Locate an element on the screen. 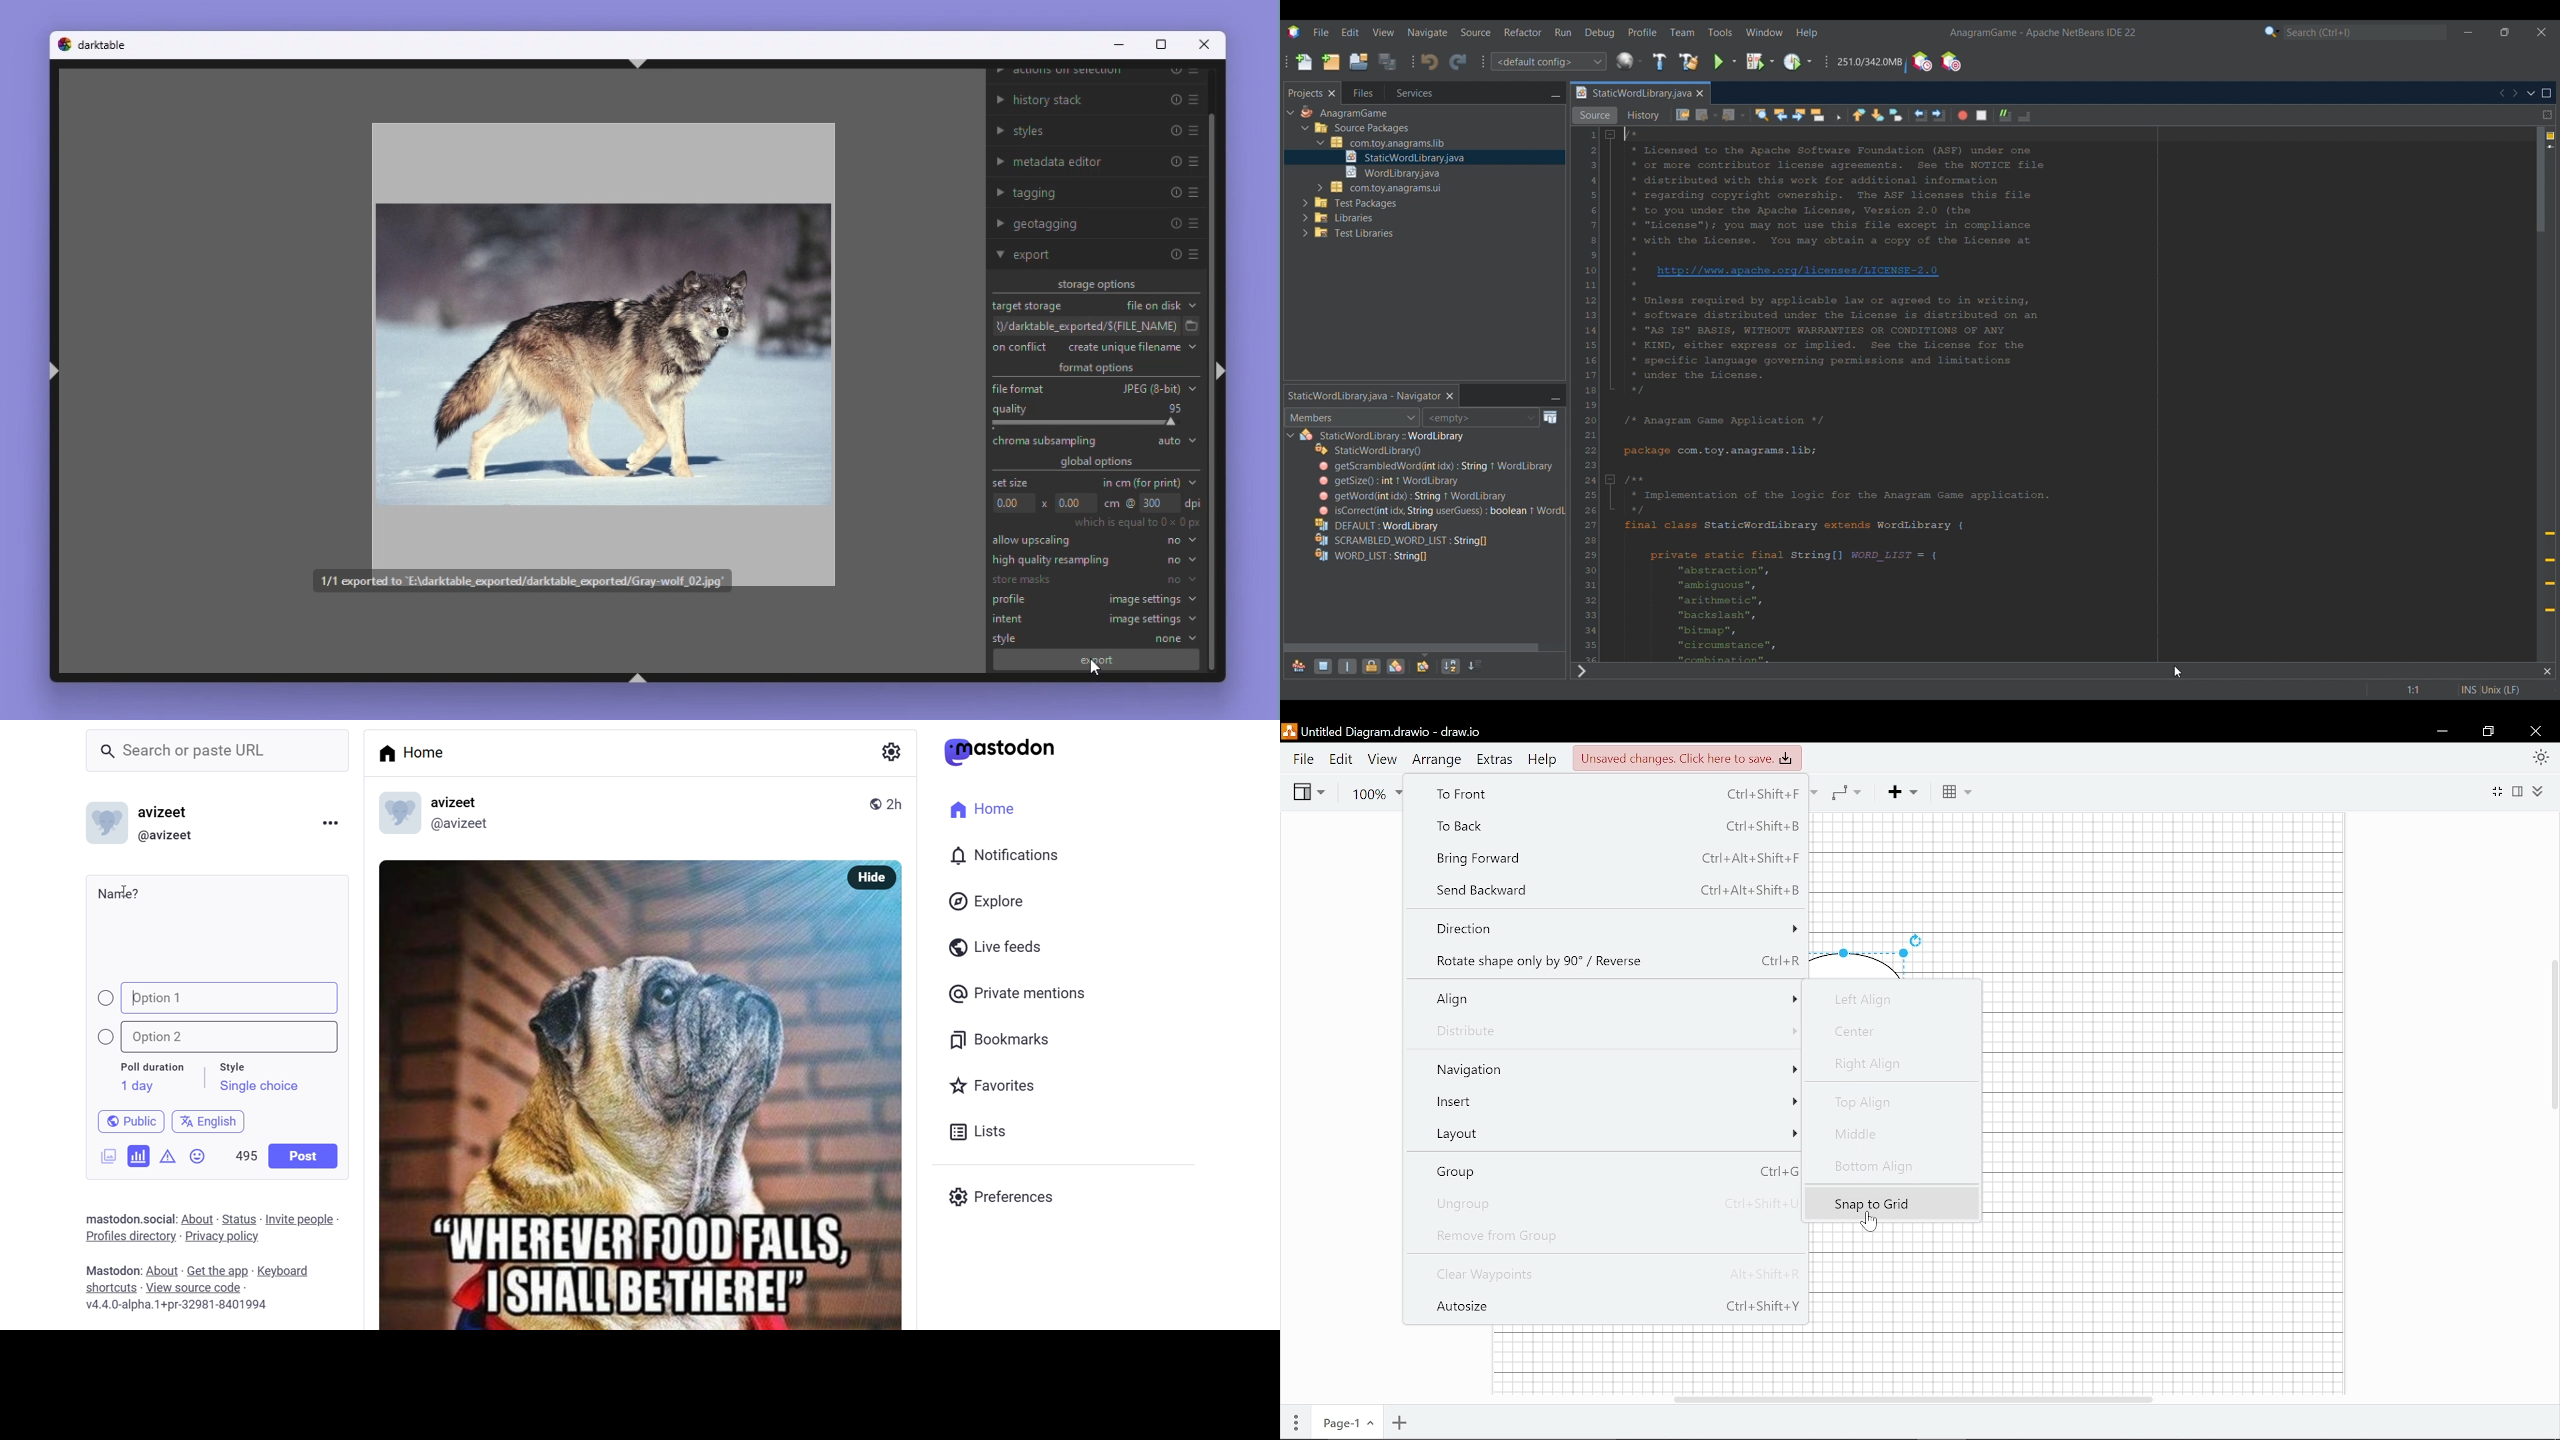 Image resolution: width=2576 pixels, height=1456 pixels. dpi is located at coordinates (1193, 504).